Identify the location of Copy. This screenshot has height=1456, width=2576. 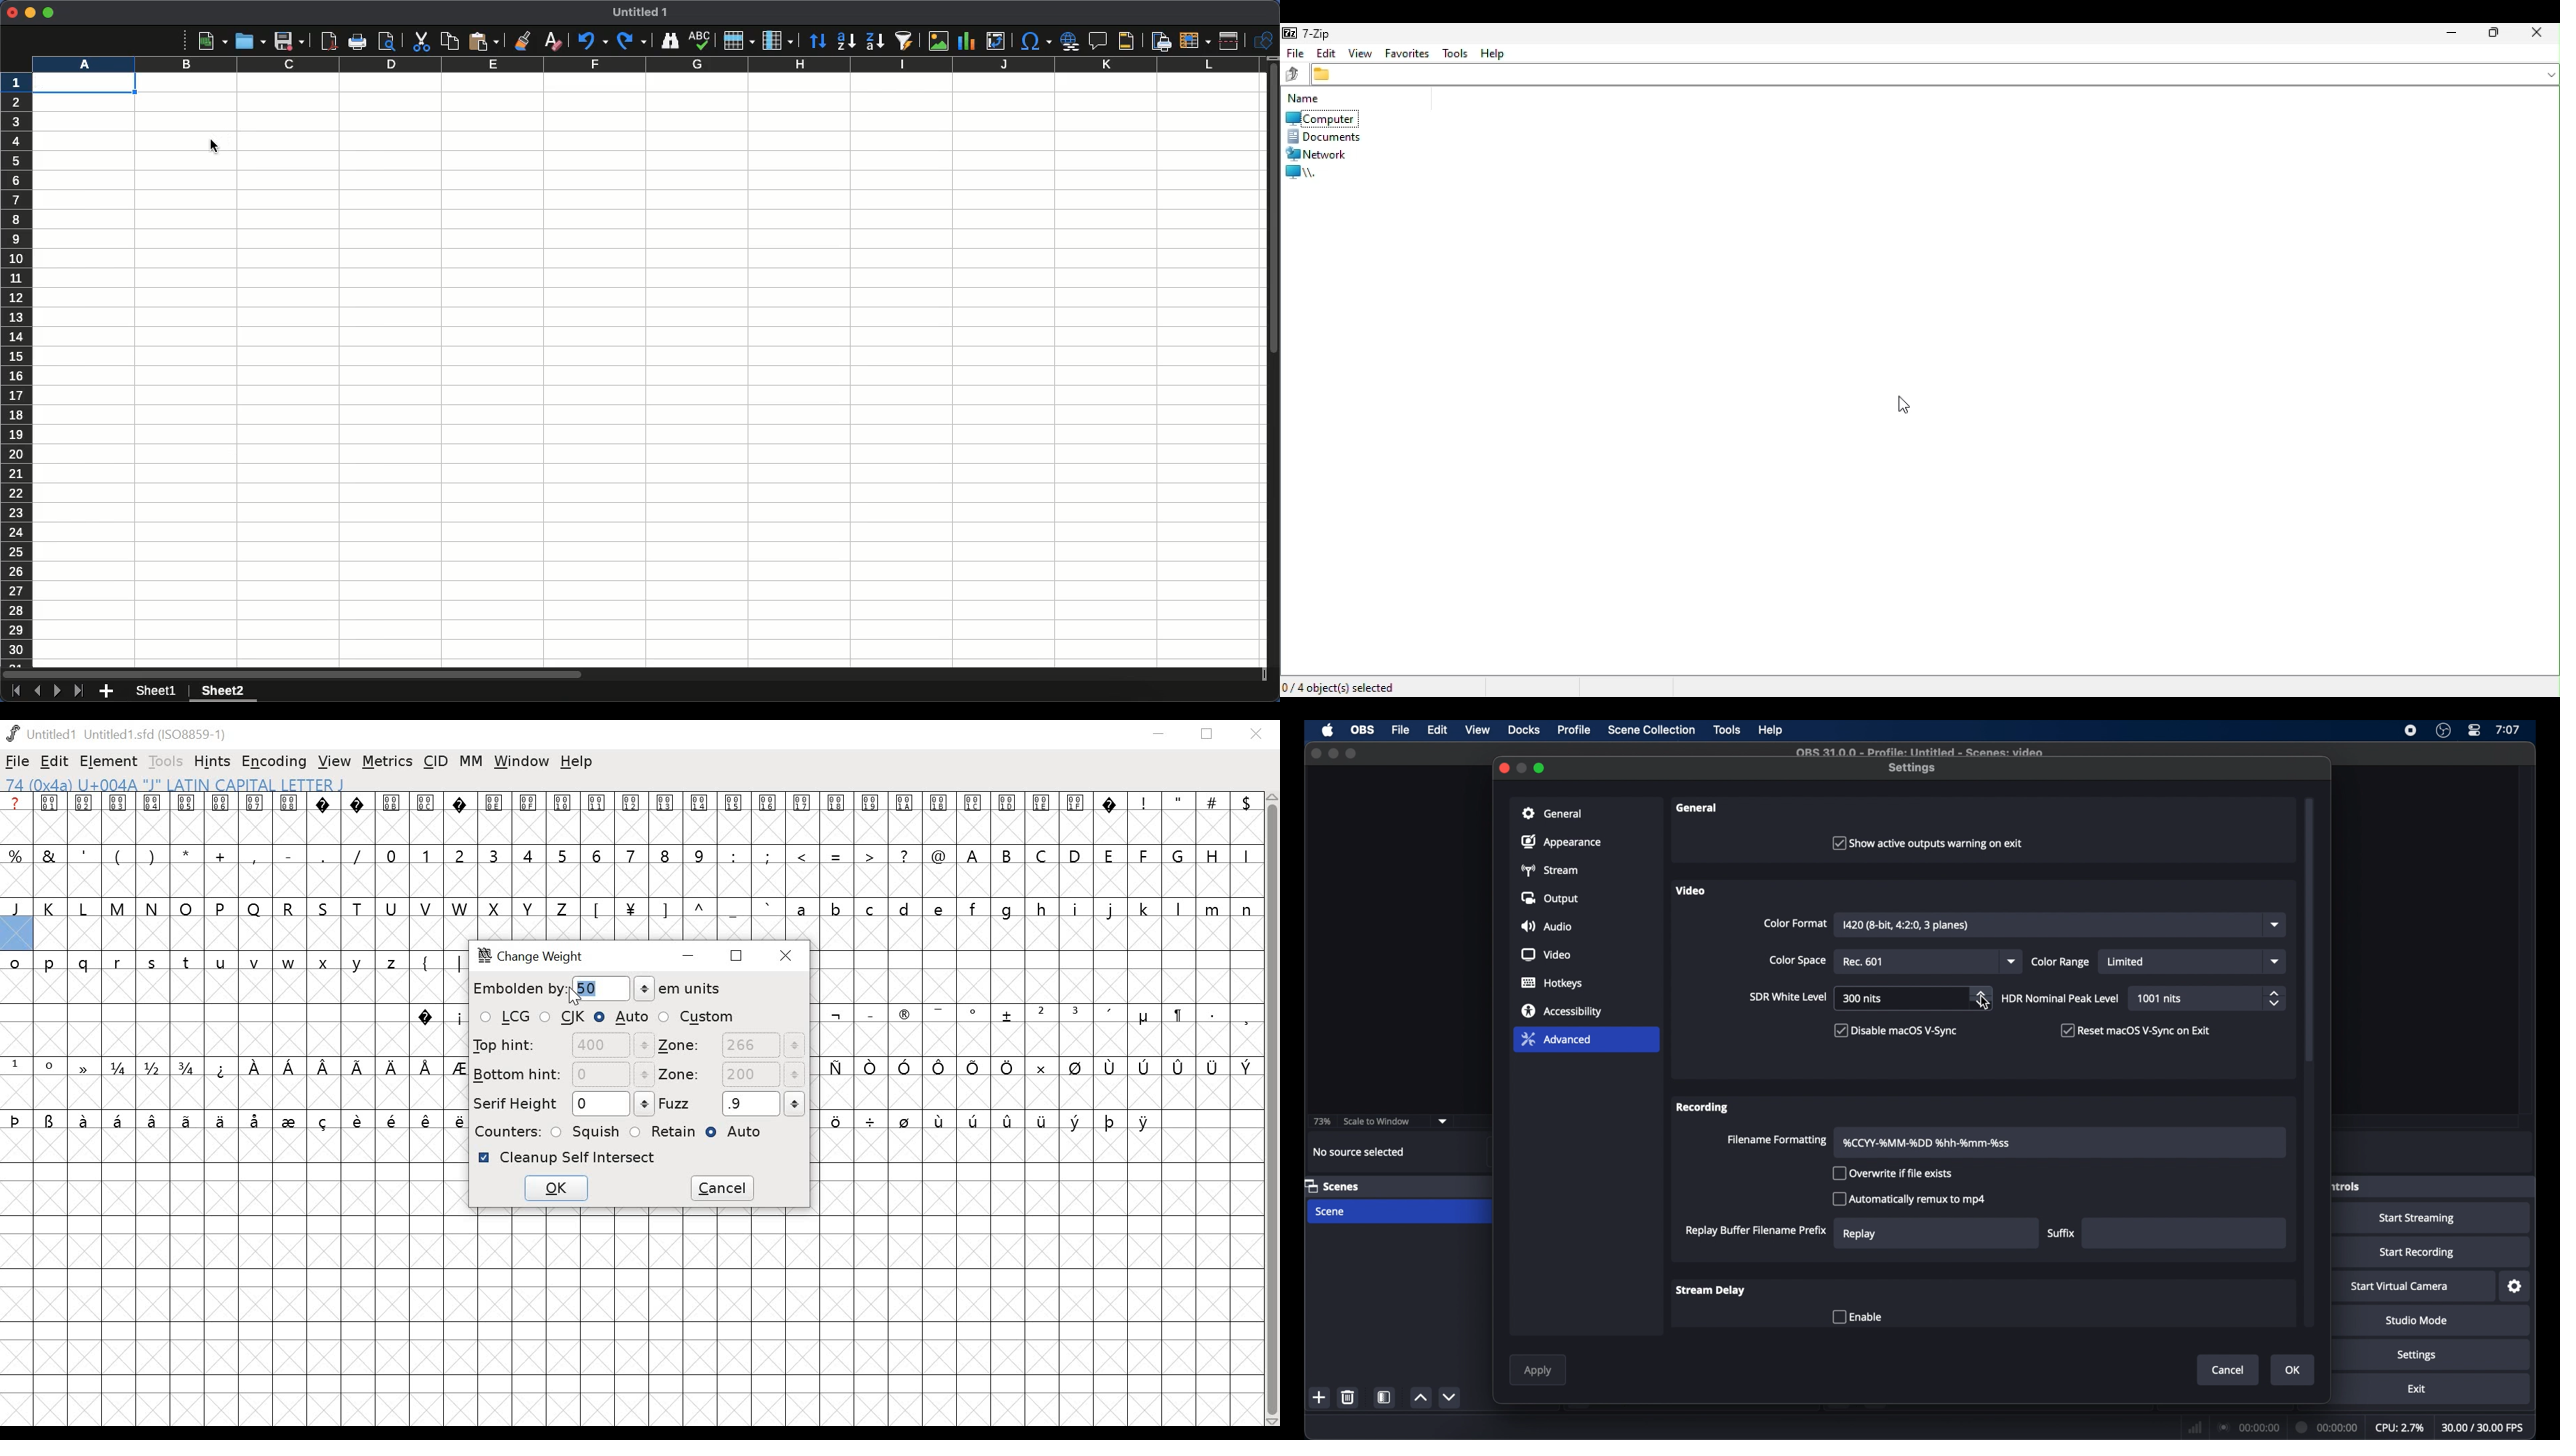
(450, 41).